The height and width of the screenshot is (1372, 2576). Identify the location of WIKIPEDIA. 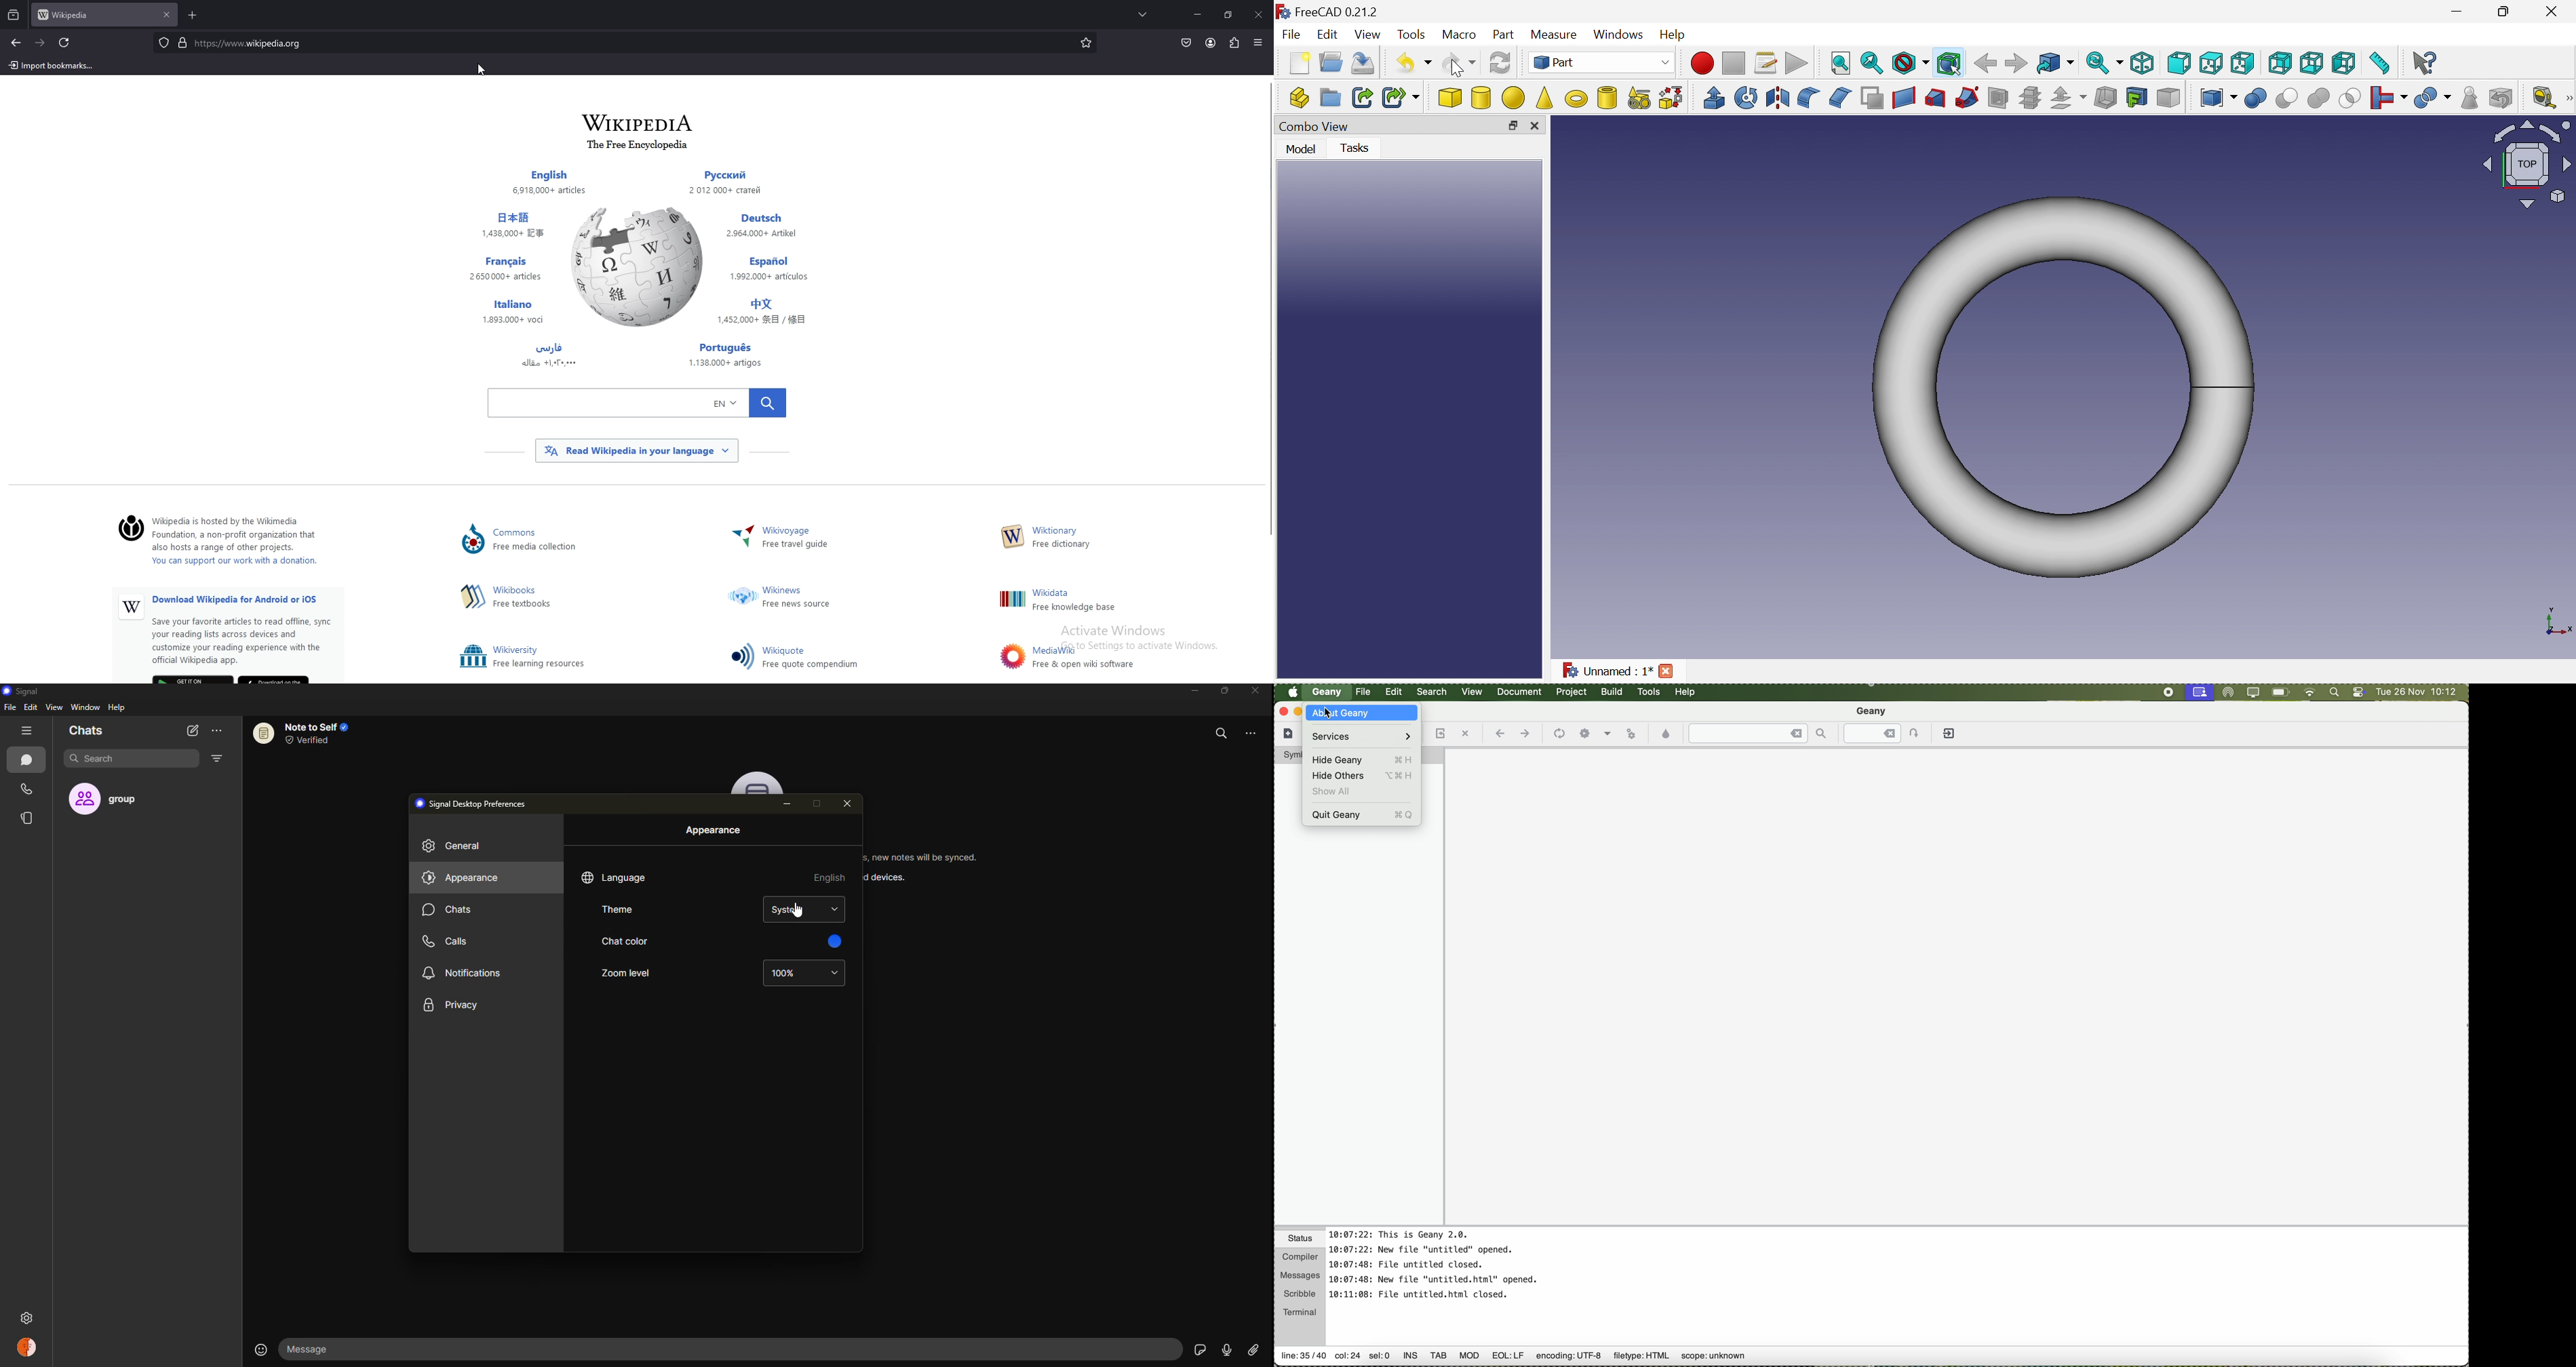
(641, 123).